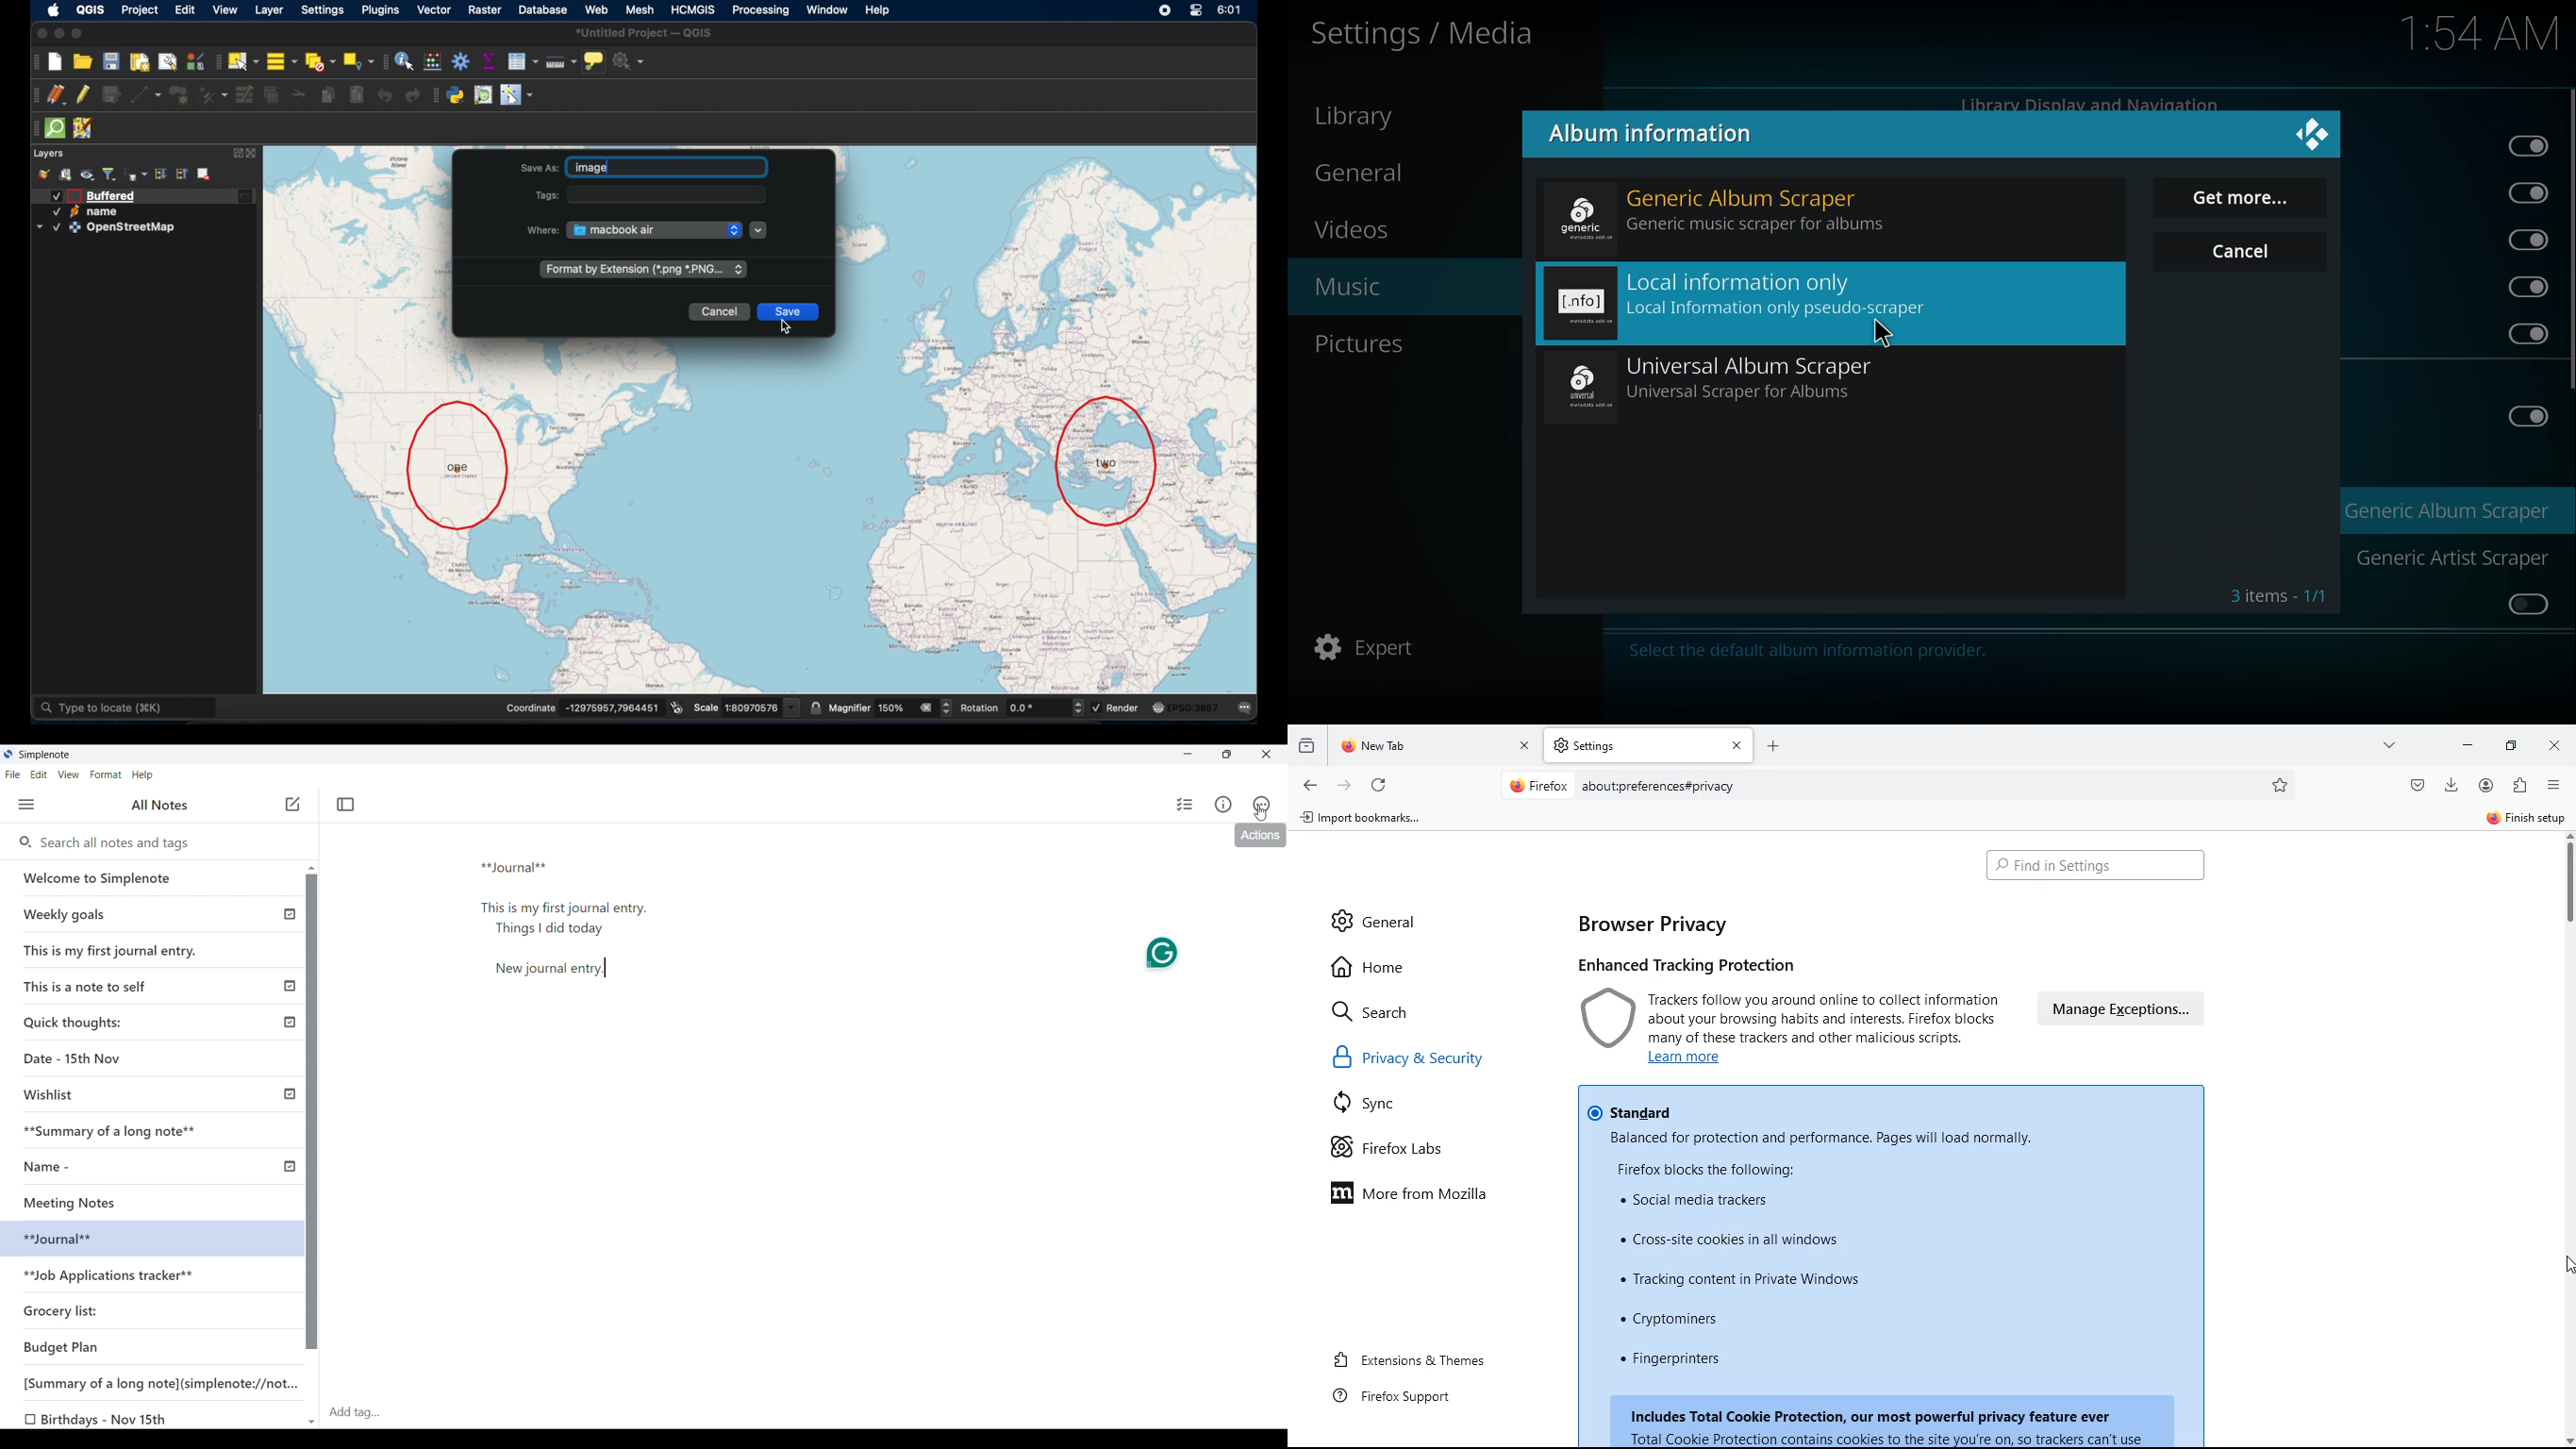 Image resolution: width=2576 pixels, height=1456 pixels. I want to click on Software logo, so click(8, 753).